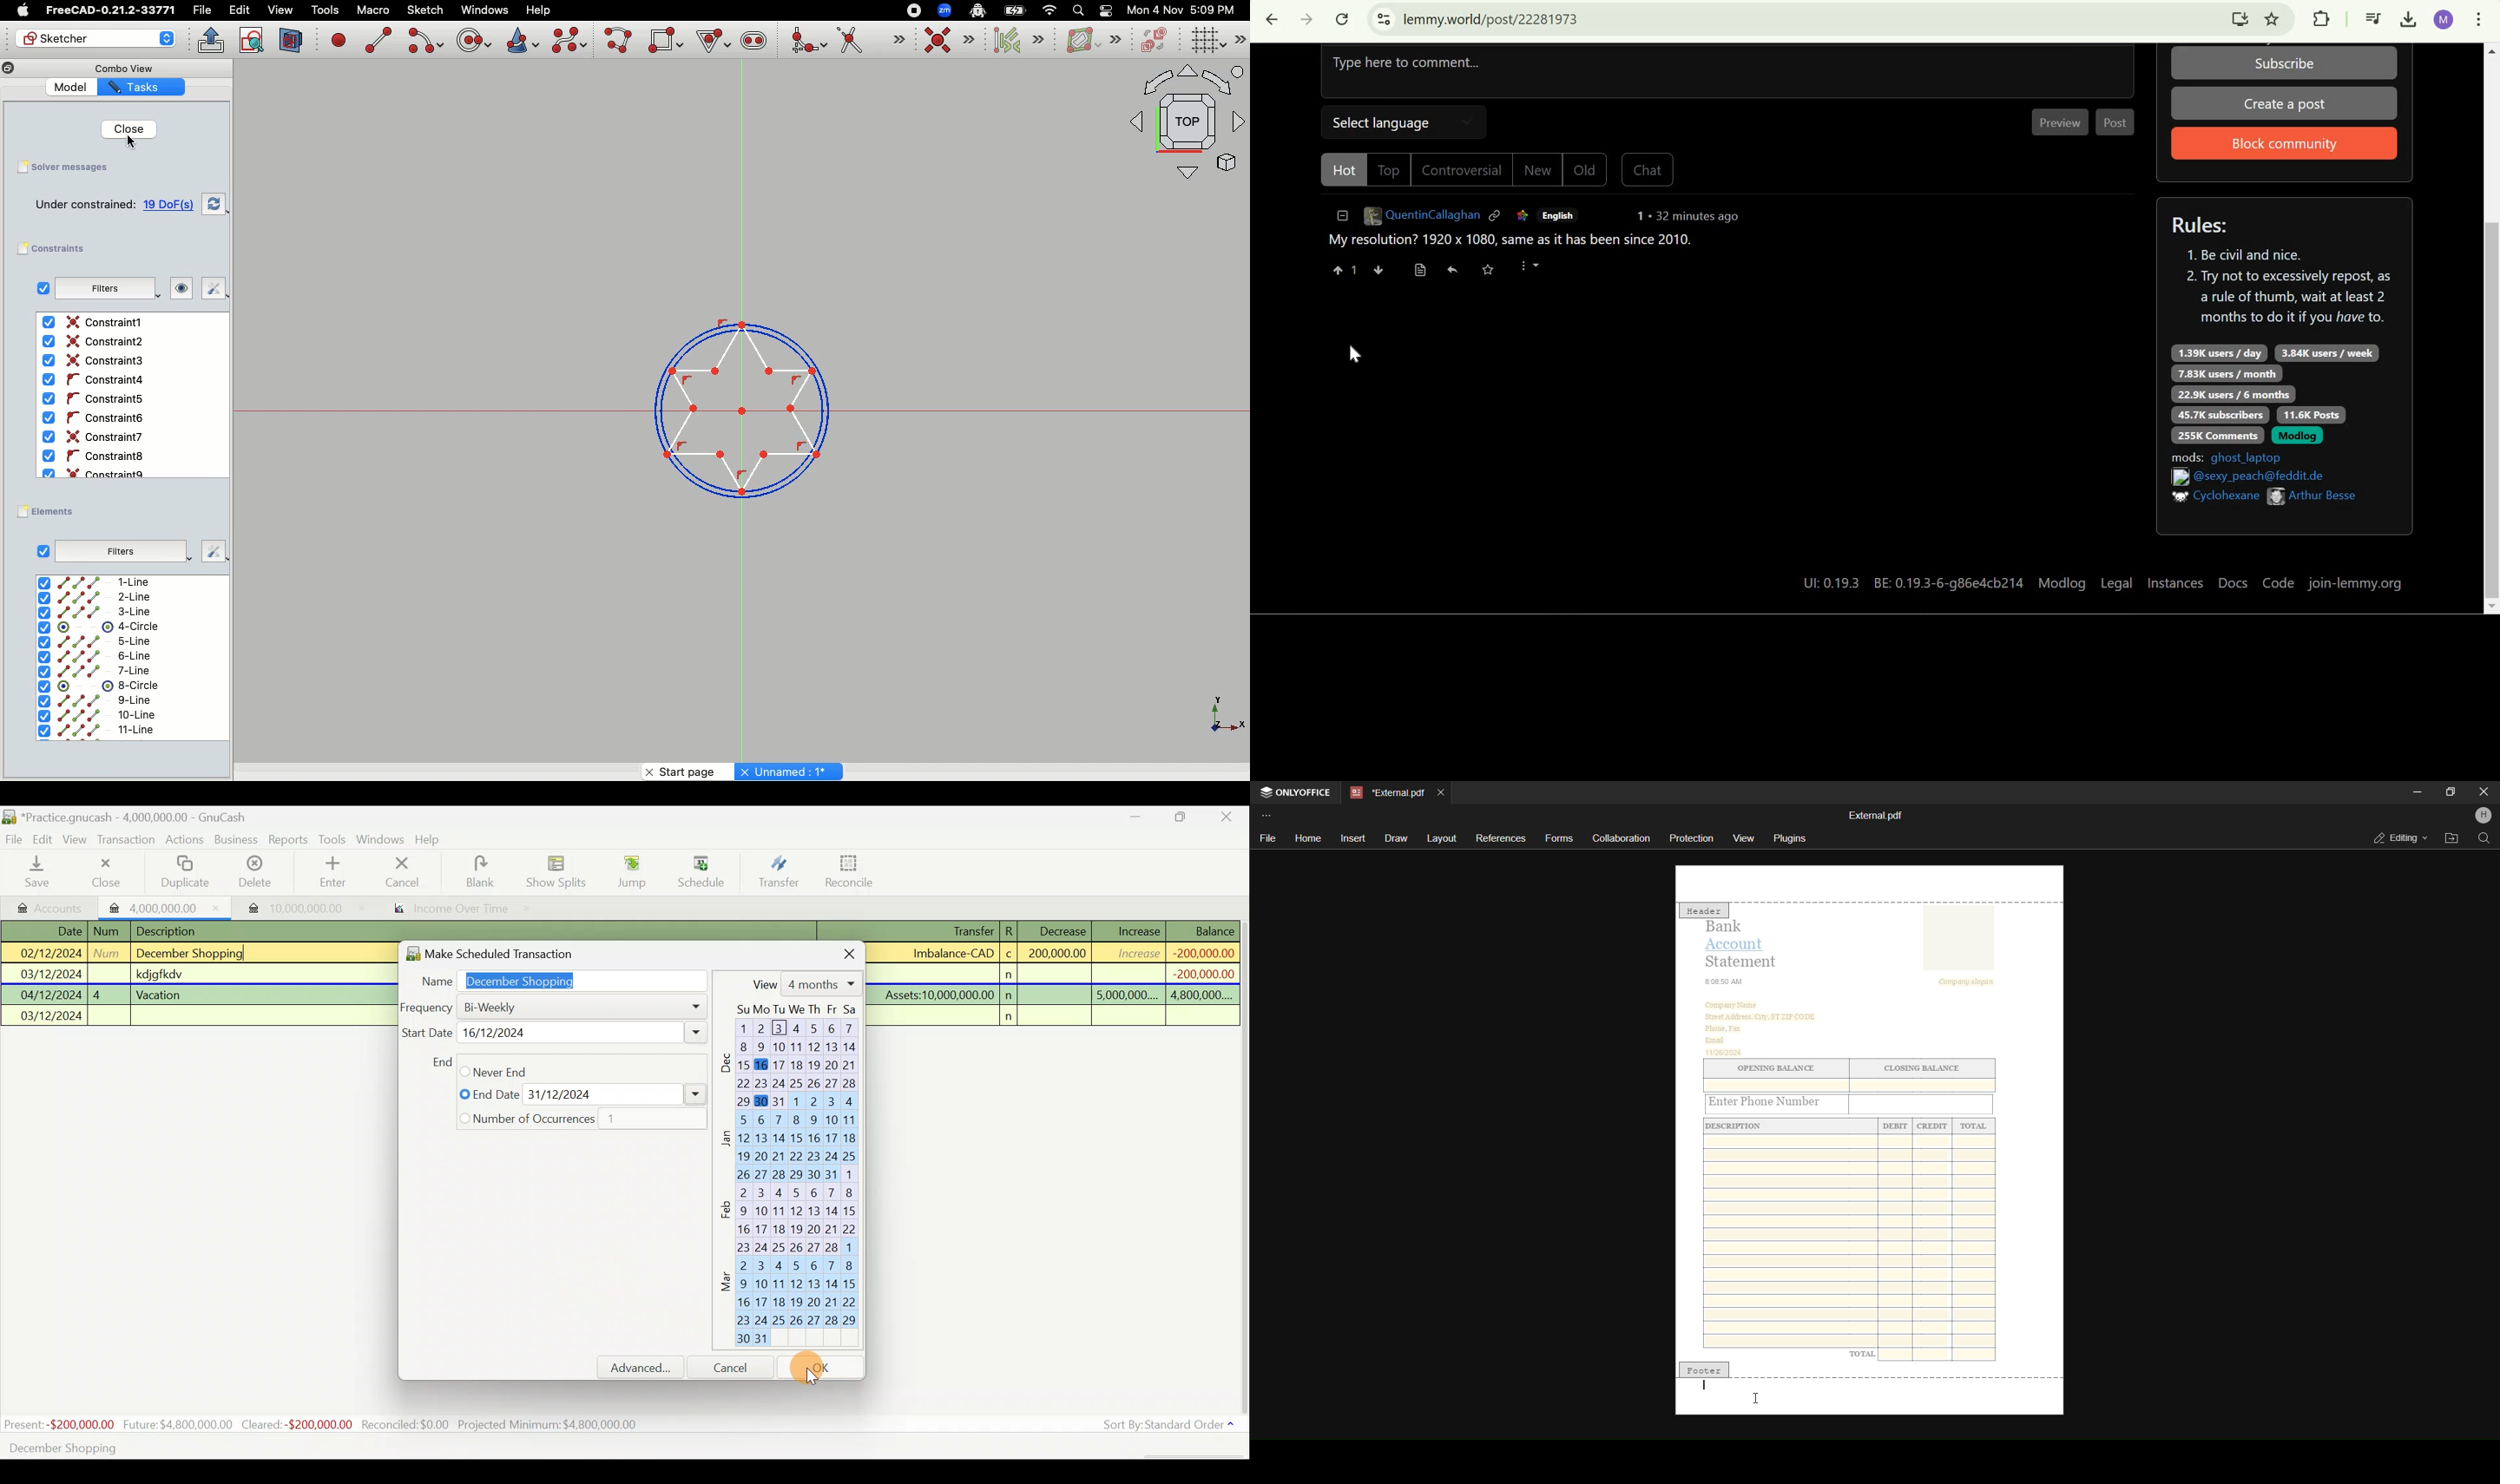 Image resolution: width=2520 pixels, height=1484 pixels. I want to click on Actions, so click(185, 842).